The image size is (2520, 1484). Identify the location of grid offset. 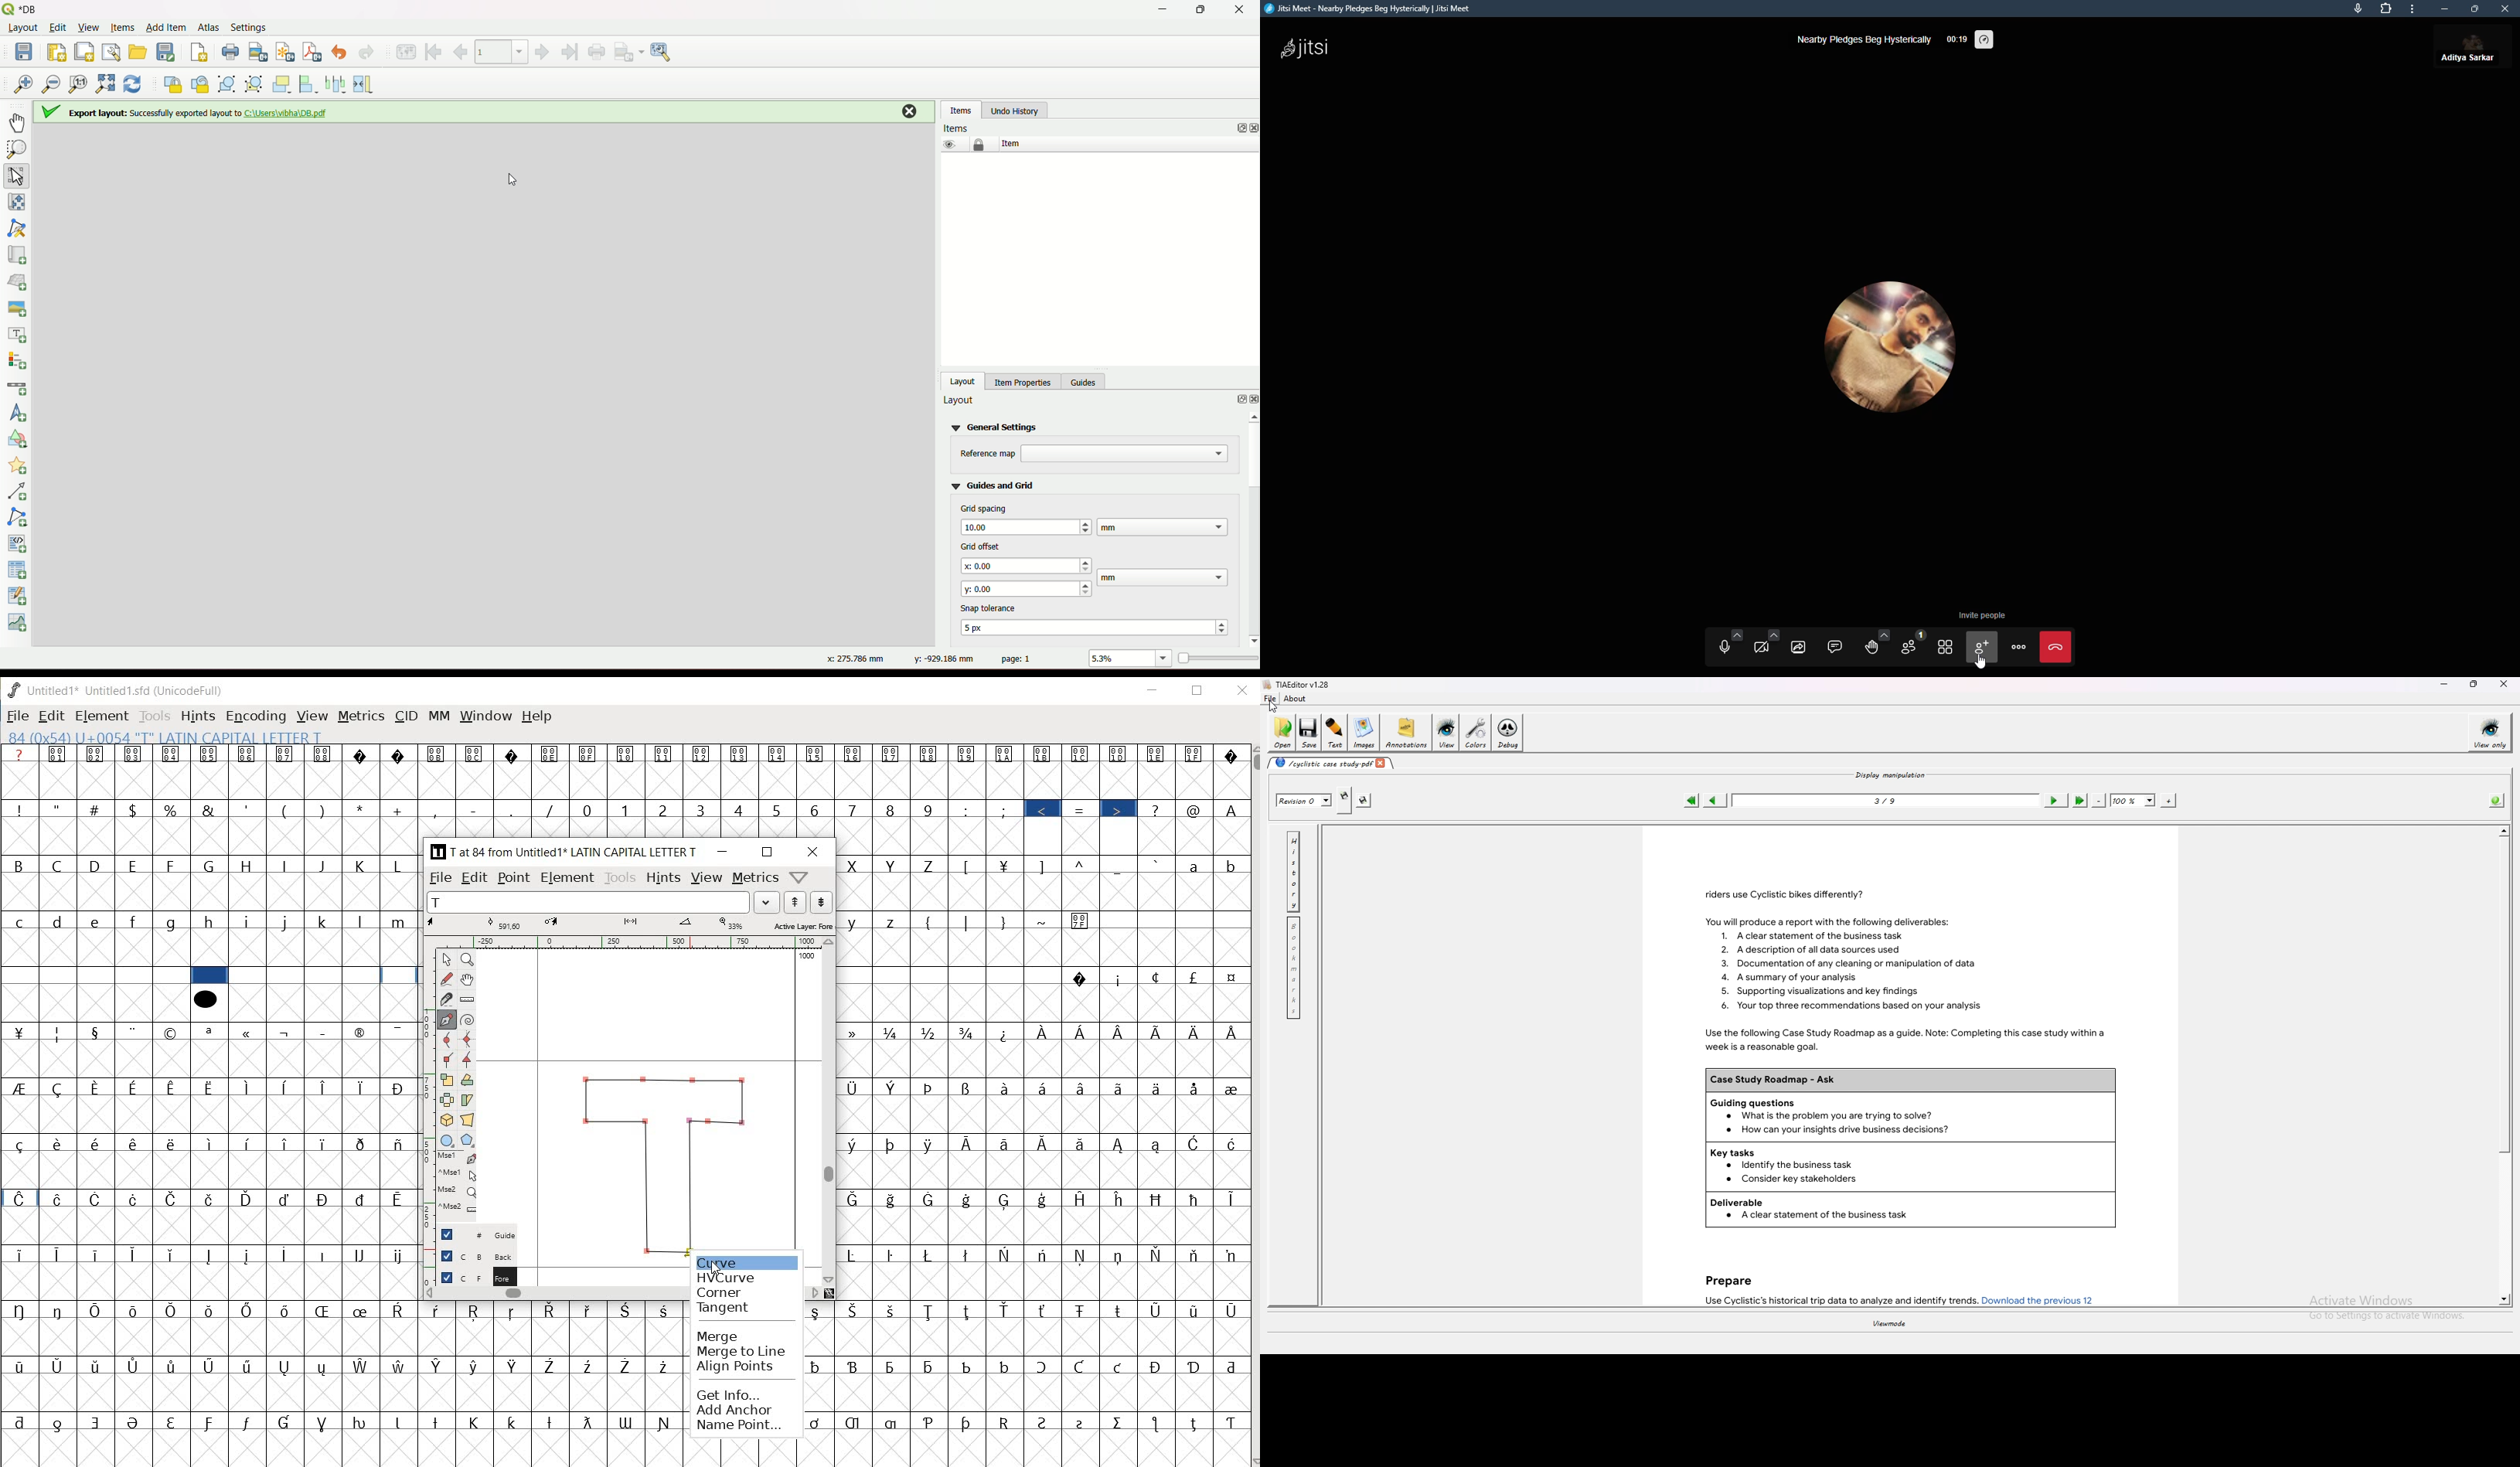
(978, 545).